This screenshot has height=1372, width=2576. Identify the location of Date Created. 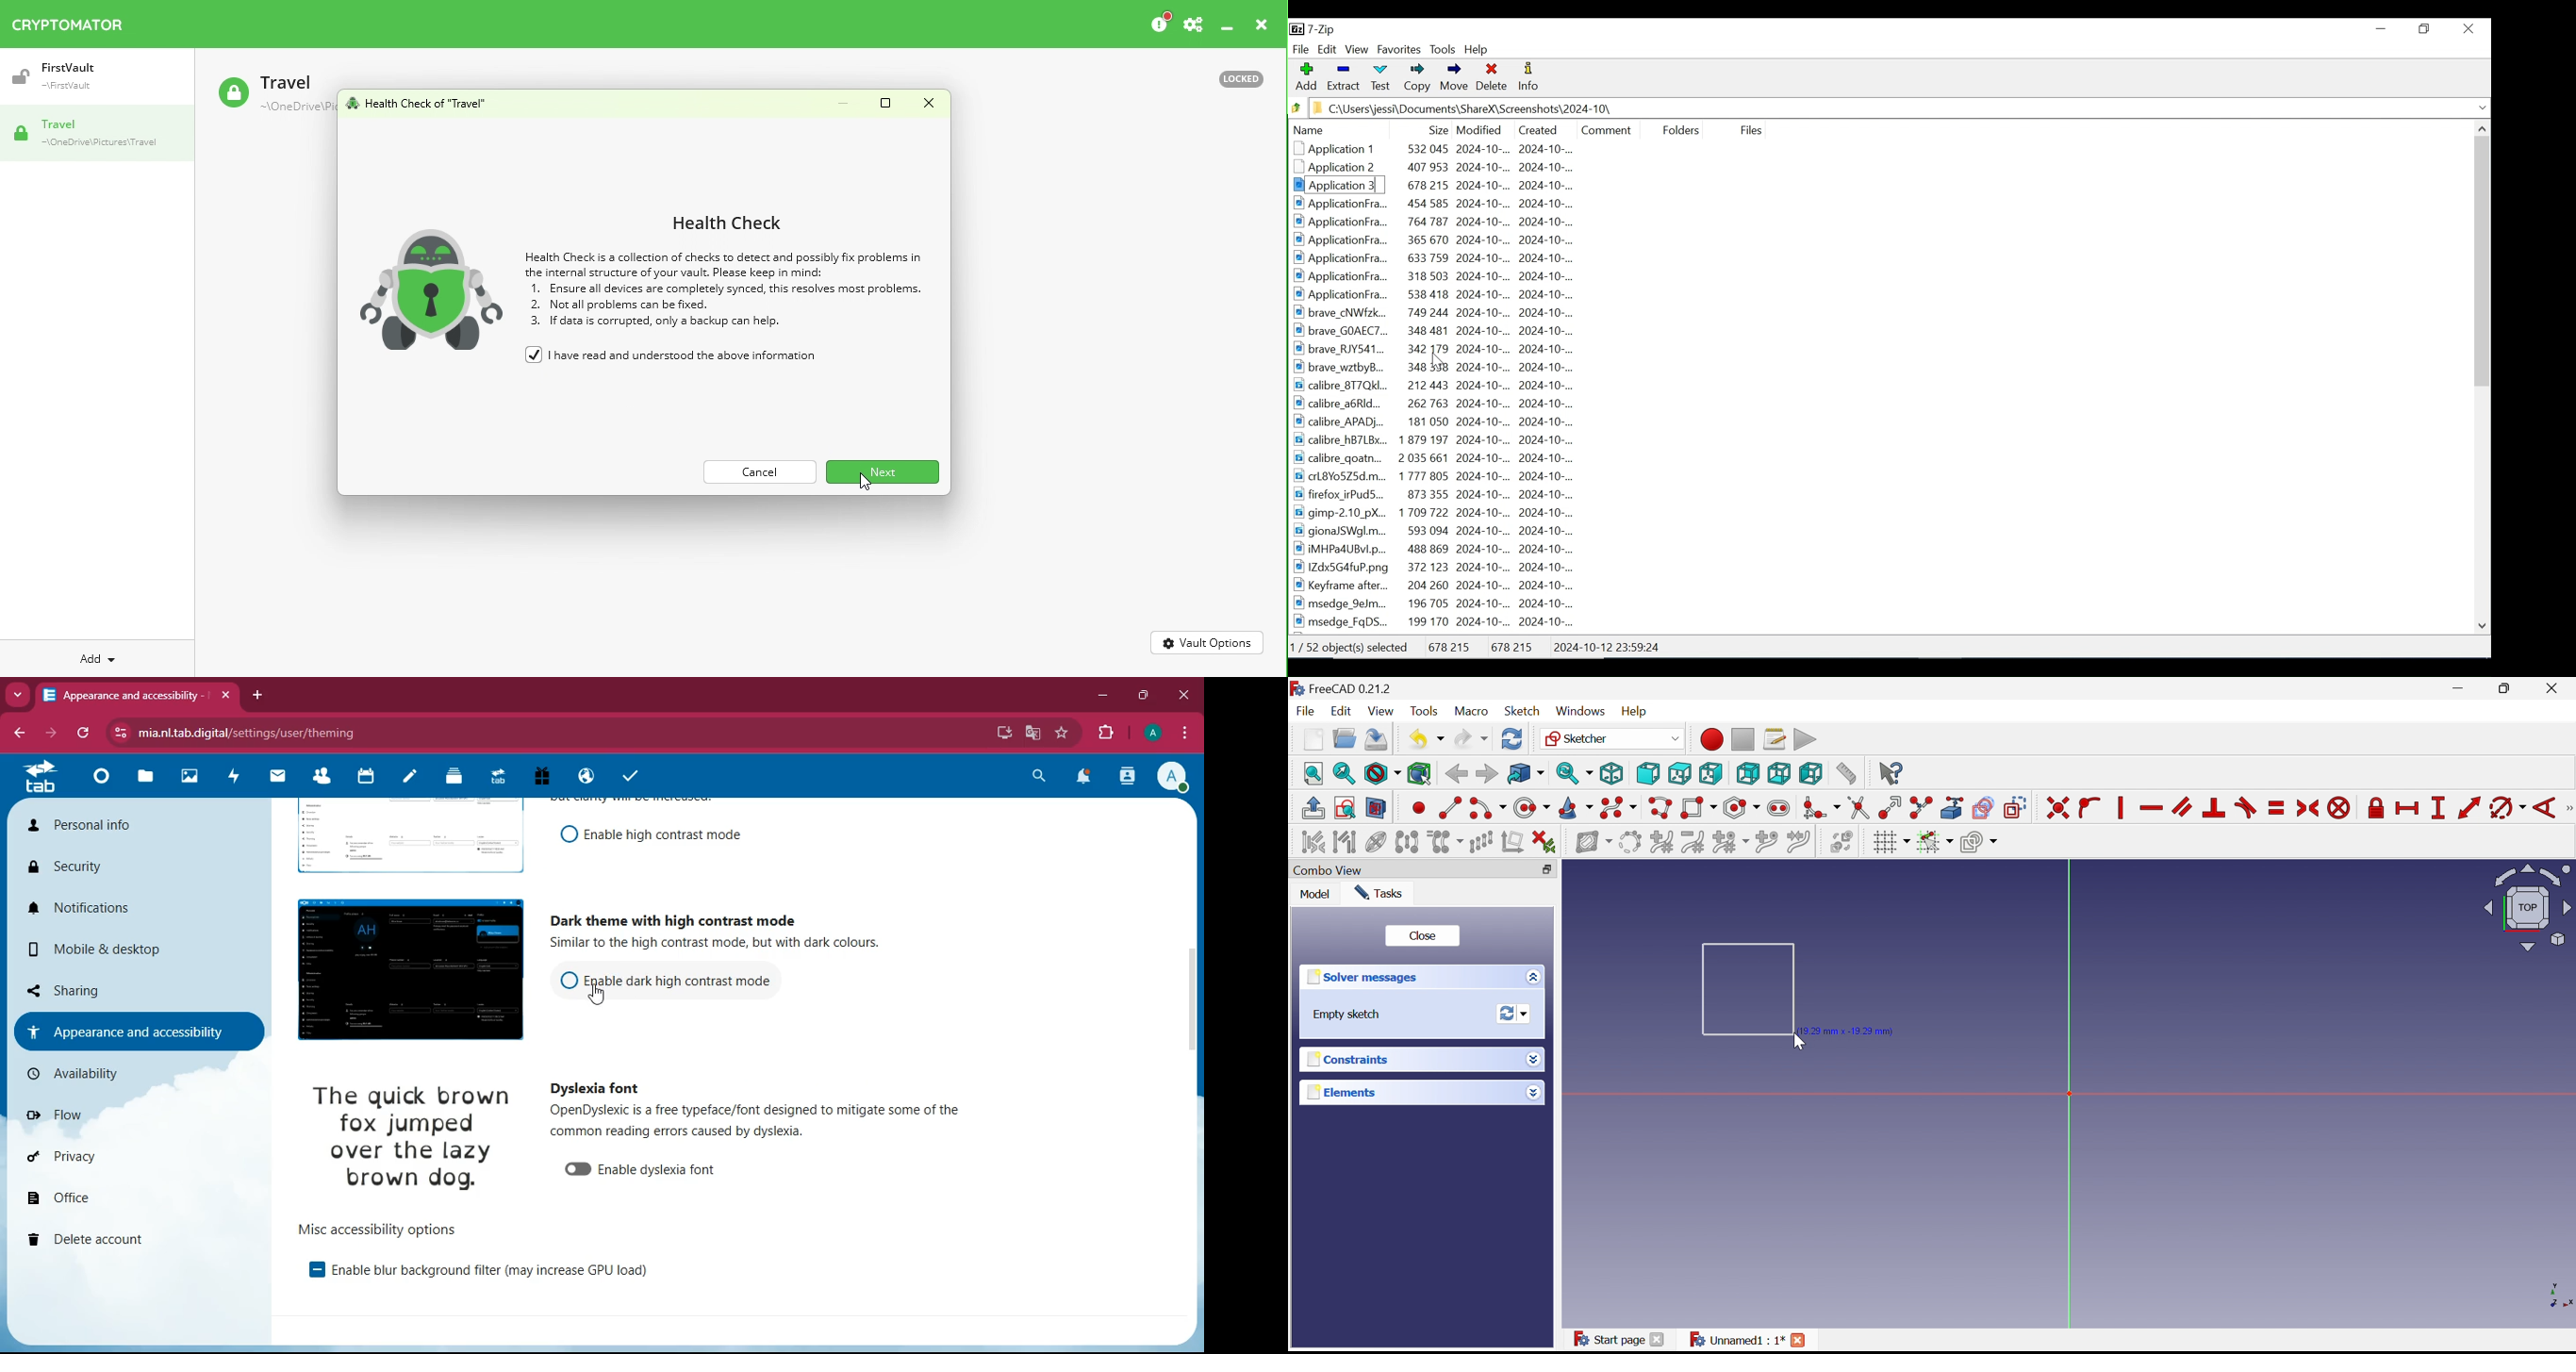
(1537, 128).